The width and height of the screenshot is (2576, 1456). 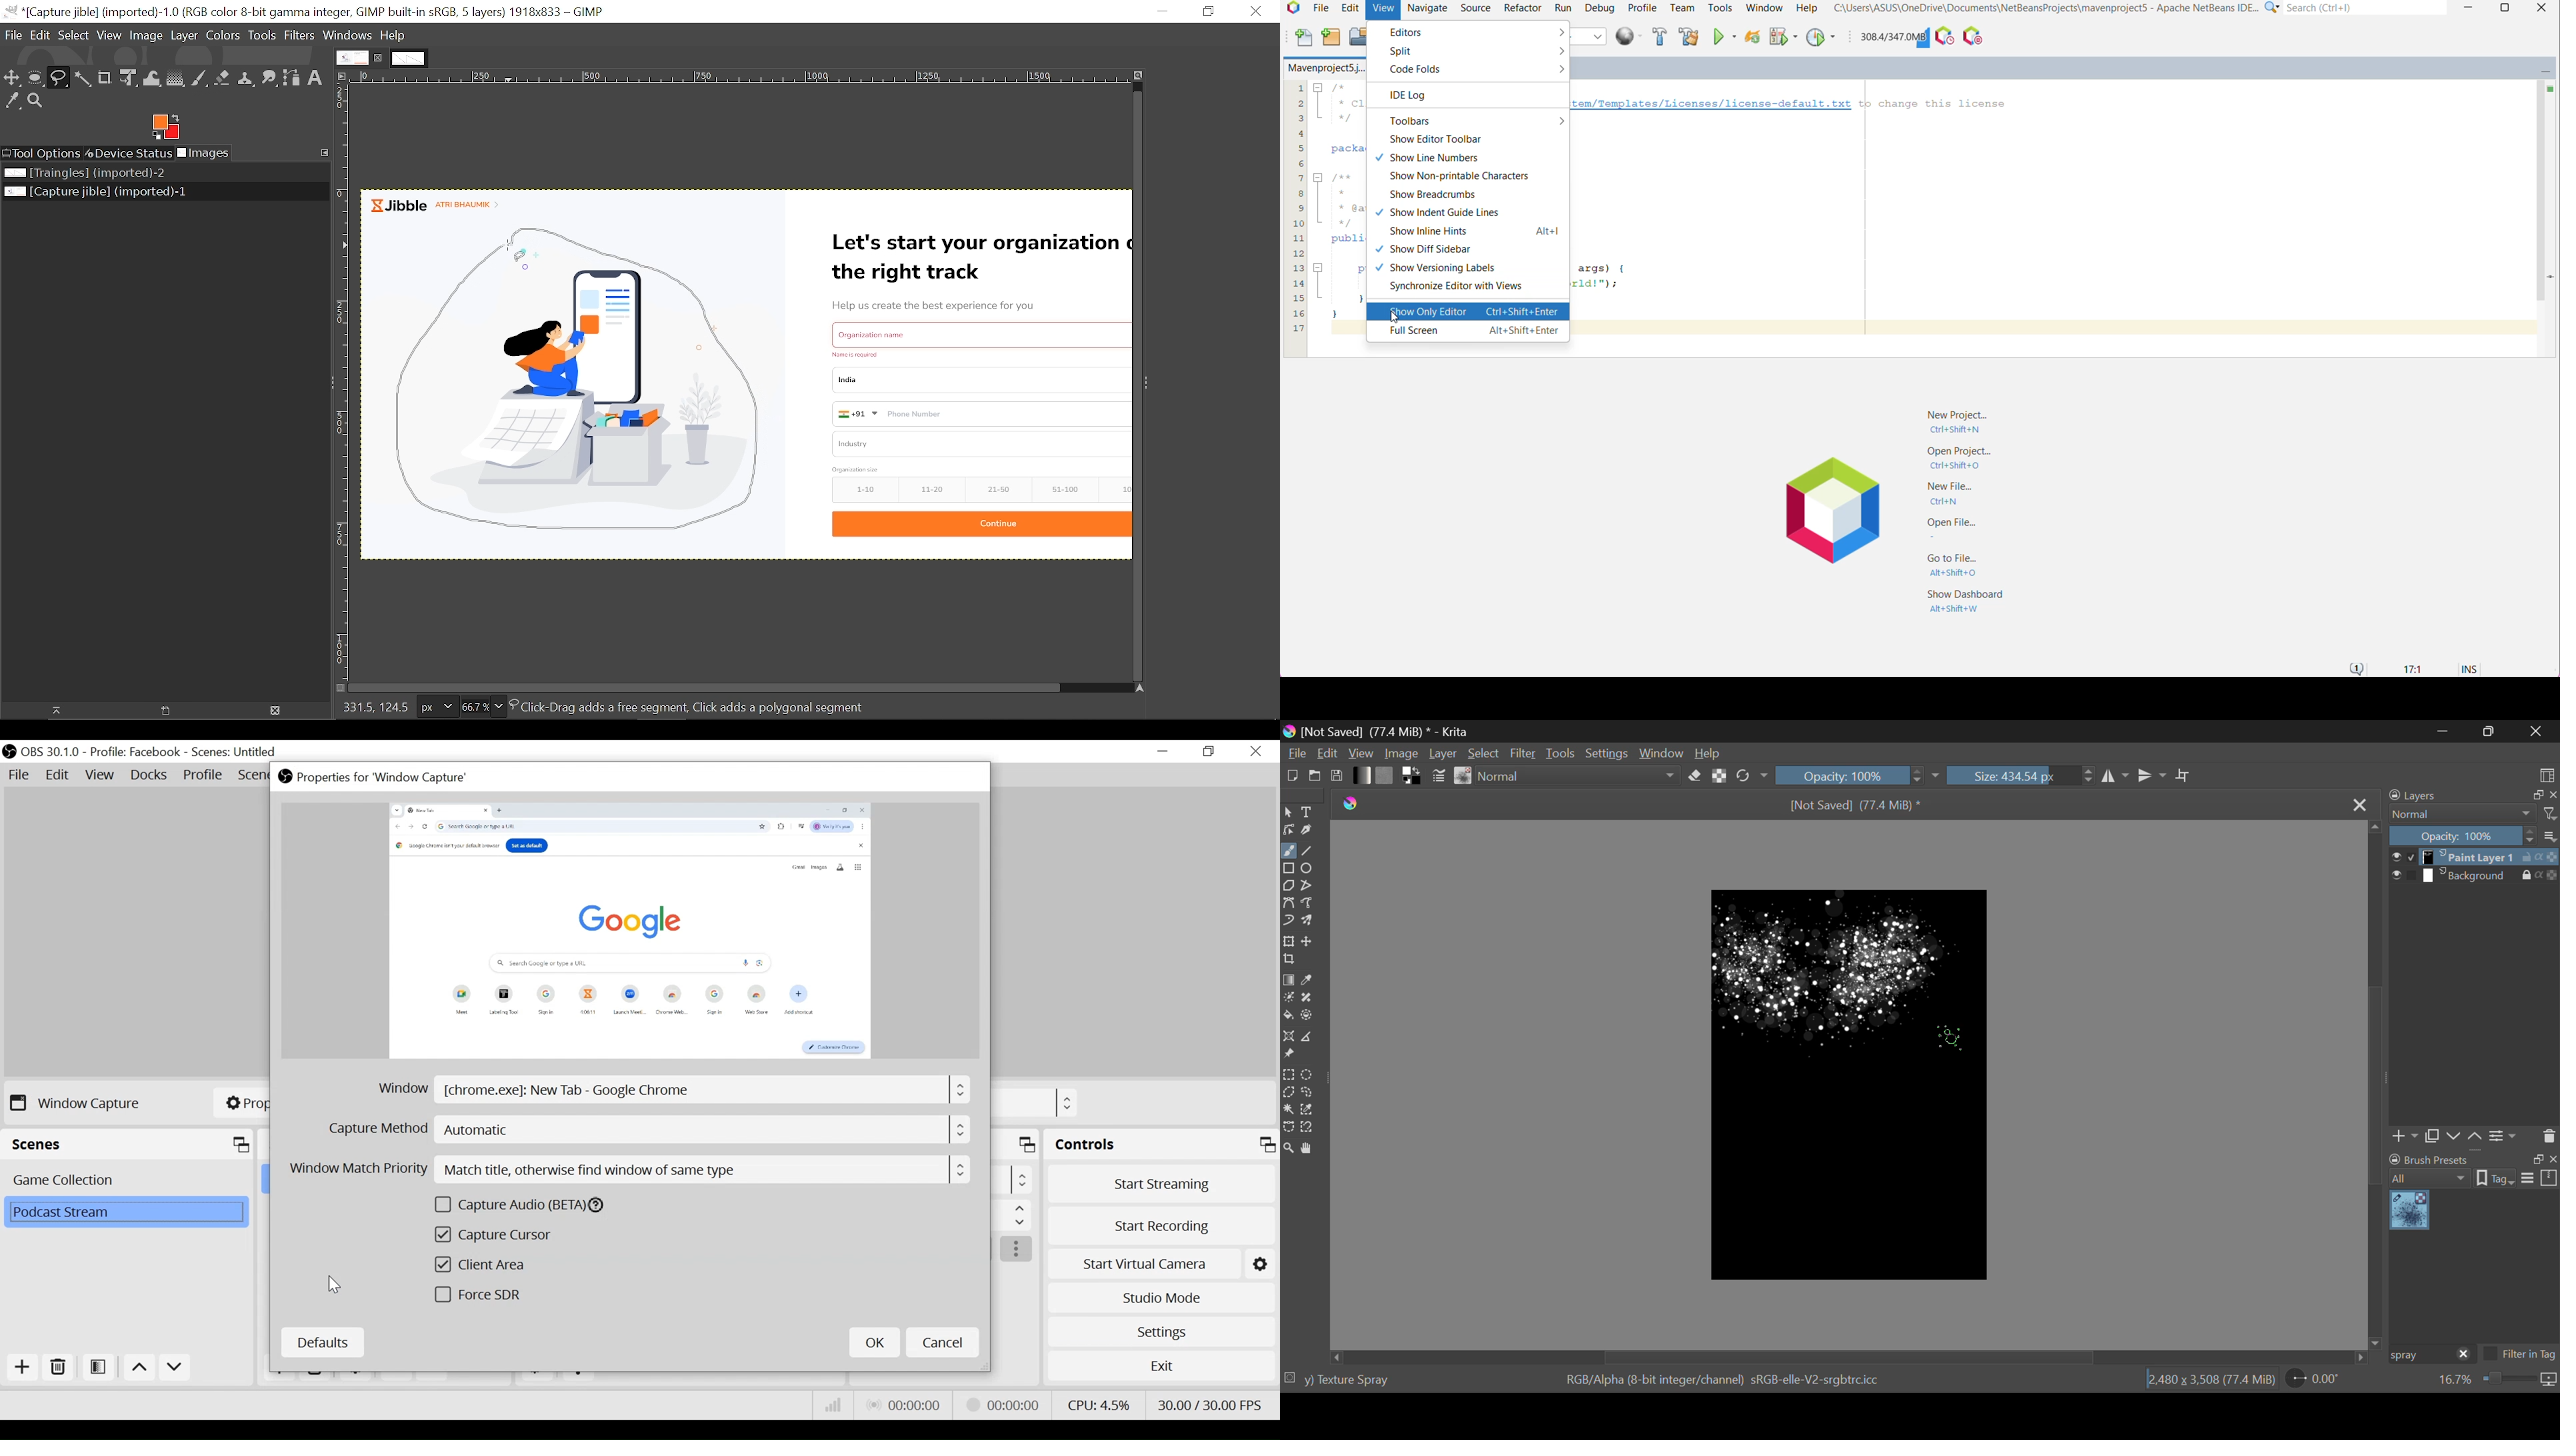 What do you see at coordinates (1859, 775) in the screenshot?
I see `Opacity` at bounding box center [1859, 775].